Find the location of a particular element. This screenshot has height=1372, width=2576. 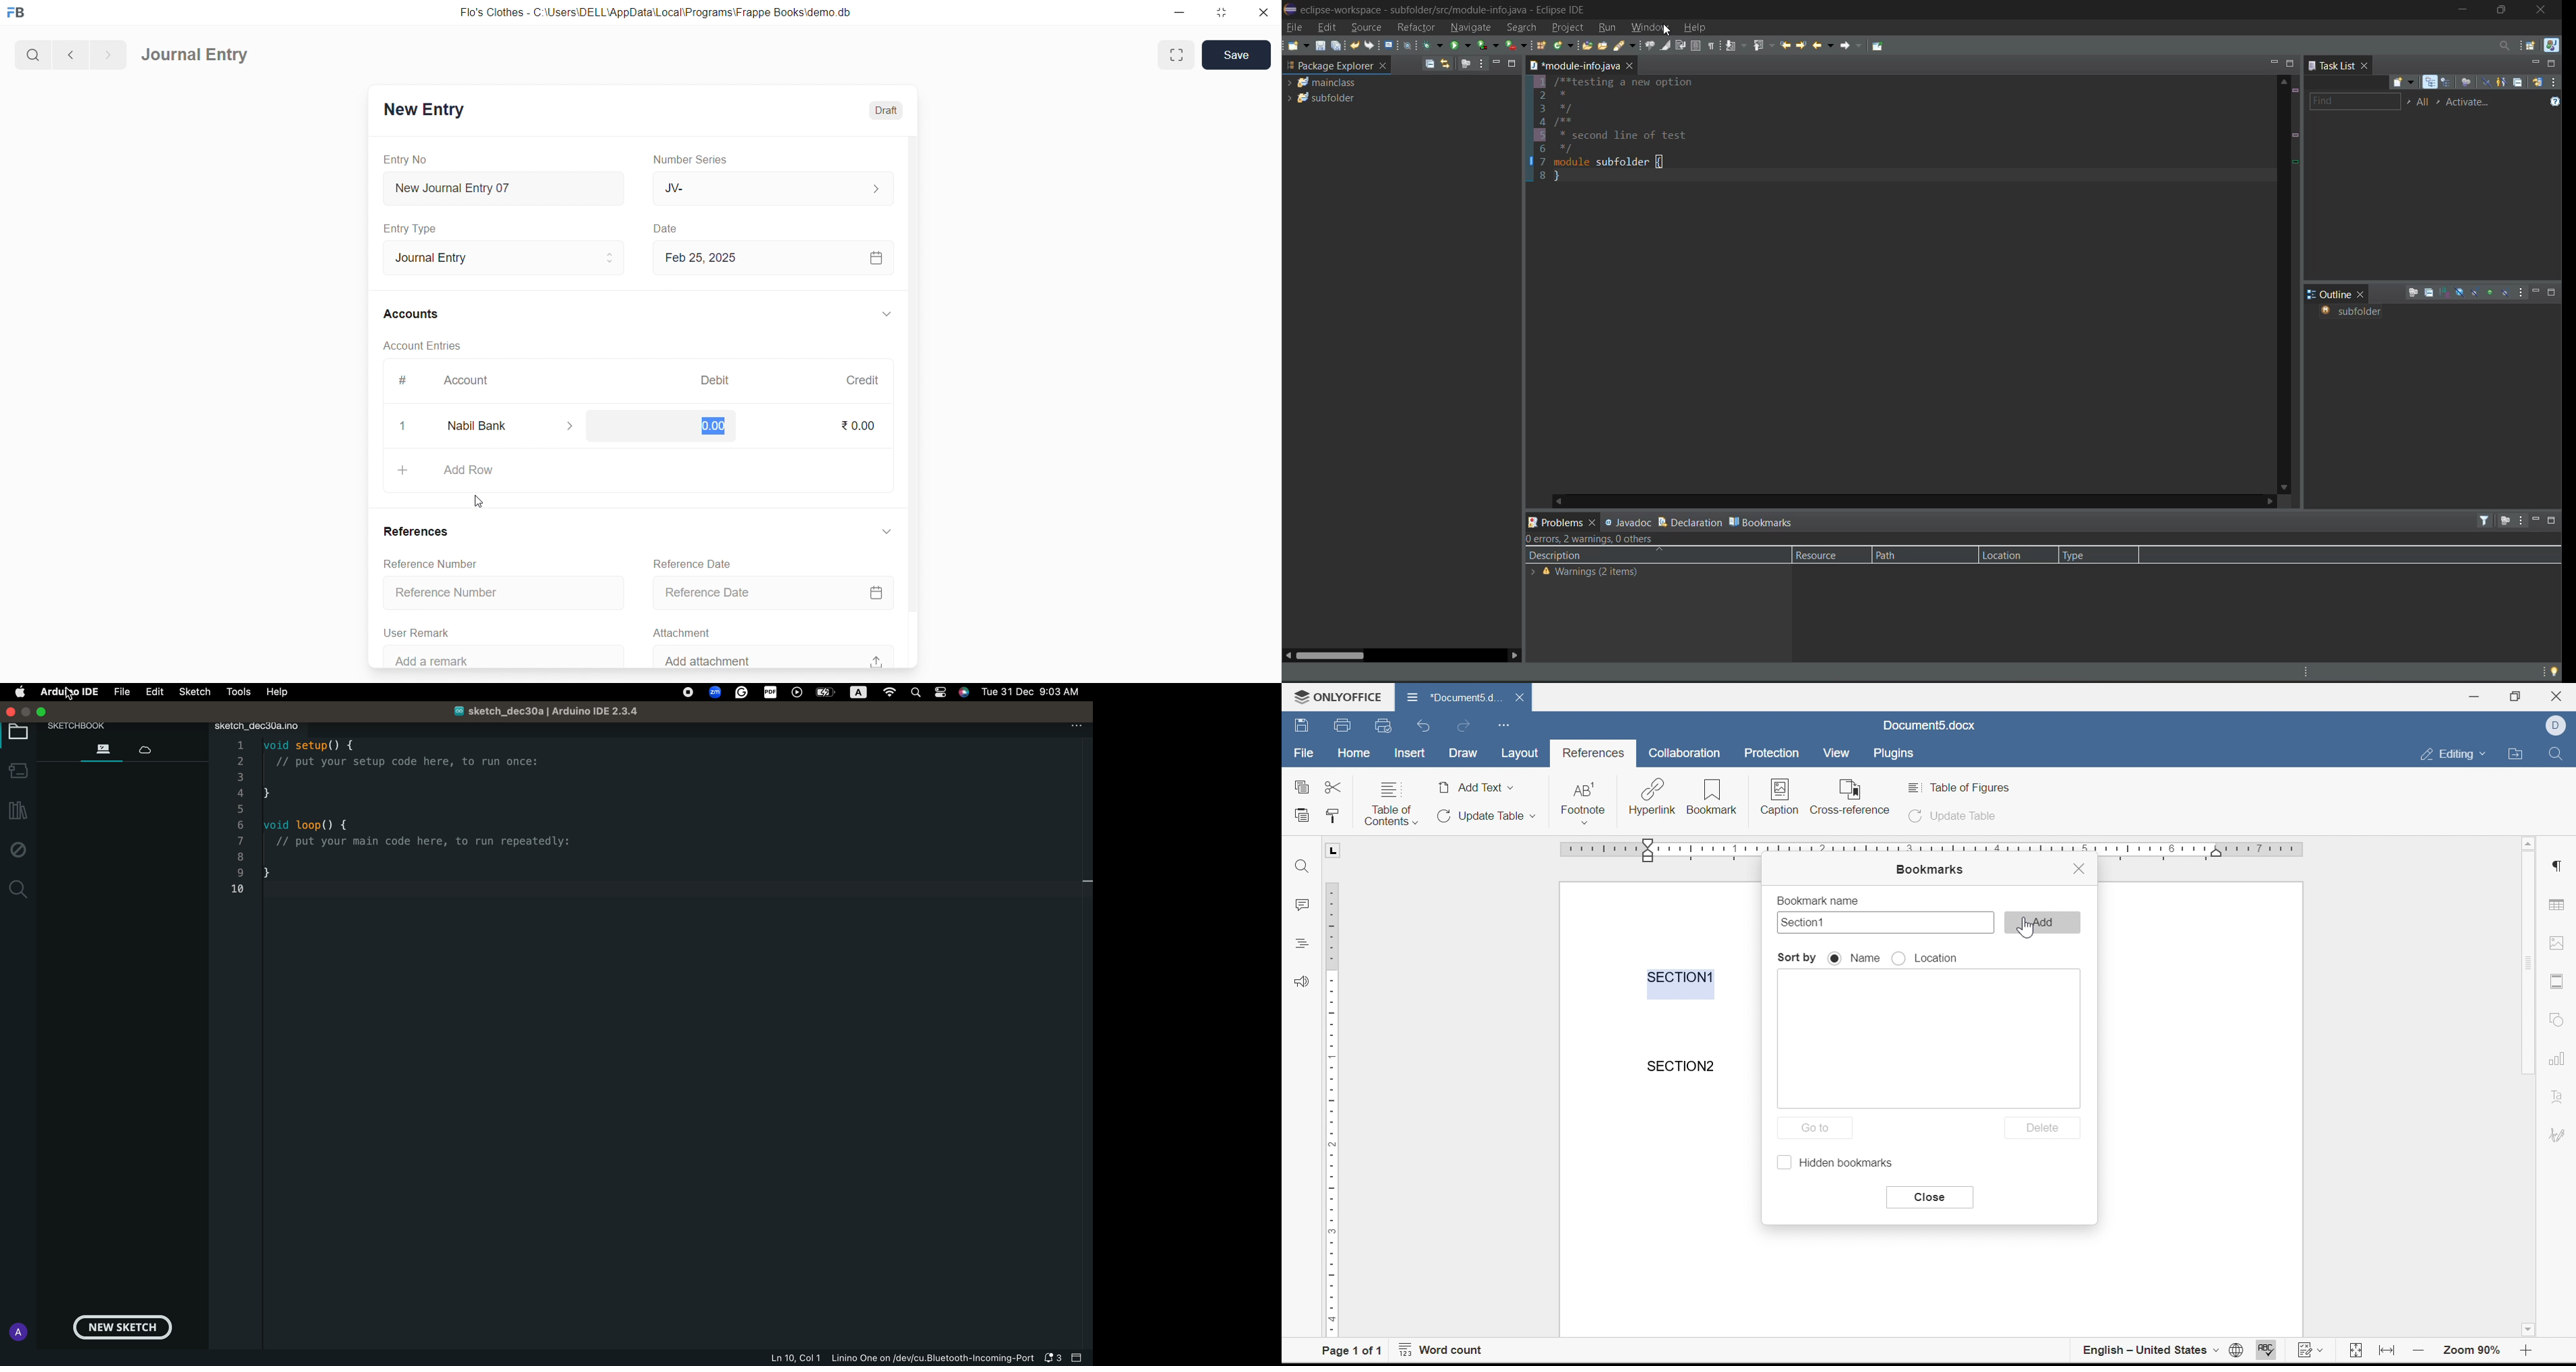

save is located at coordinates (1344, 725).